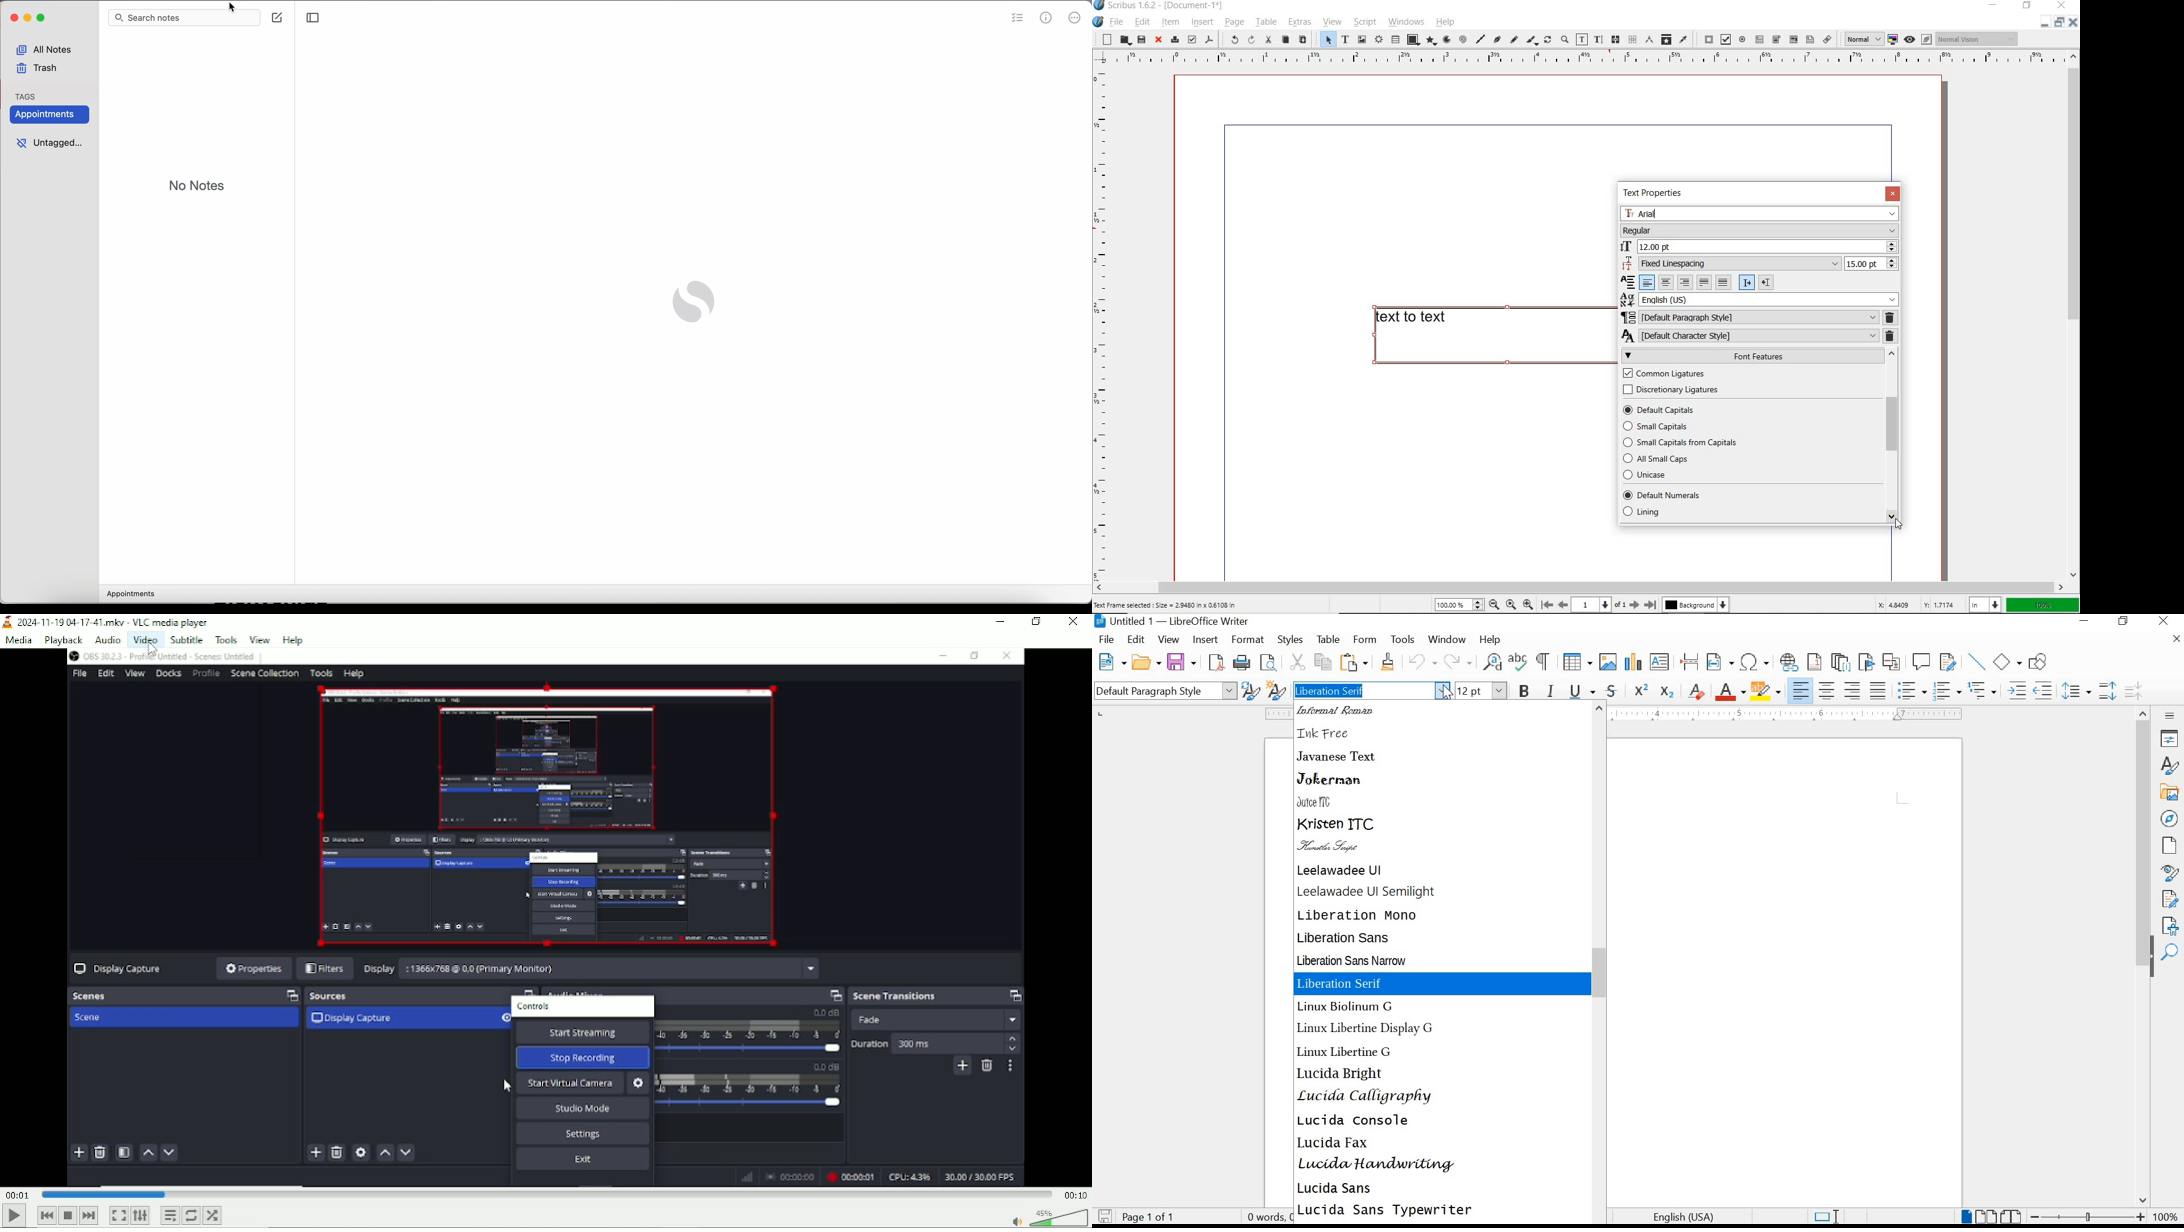 The height and width of the screenshot is (1232, 2184). What do you see at coordinates (1216, 663) in the screenshot?
I see `SAVE AS PDF` at bounding box center [1216, 663].